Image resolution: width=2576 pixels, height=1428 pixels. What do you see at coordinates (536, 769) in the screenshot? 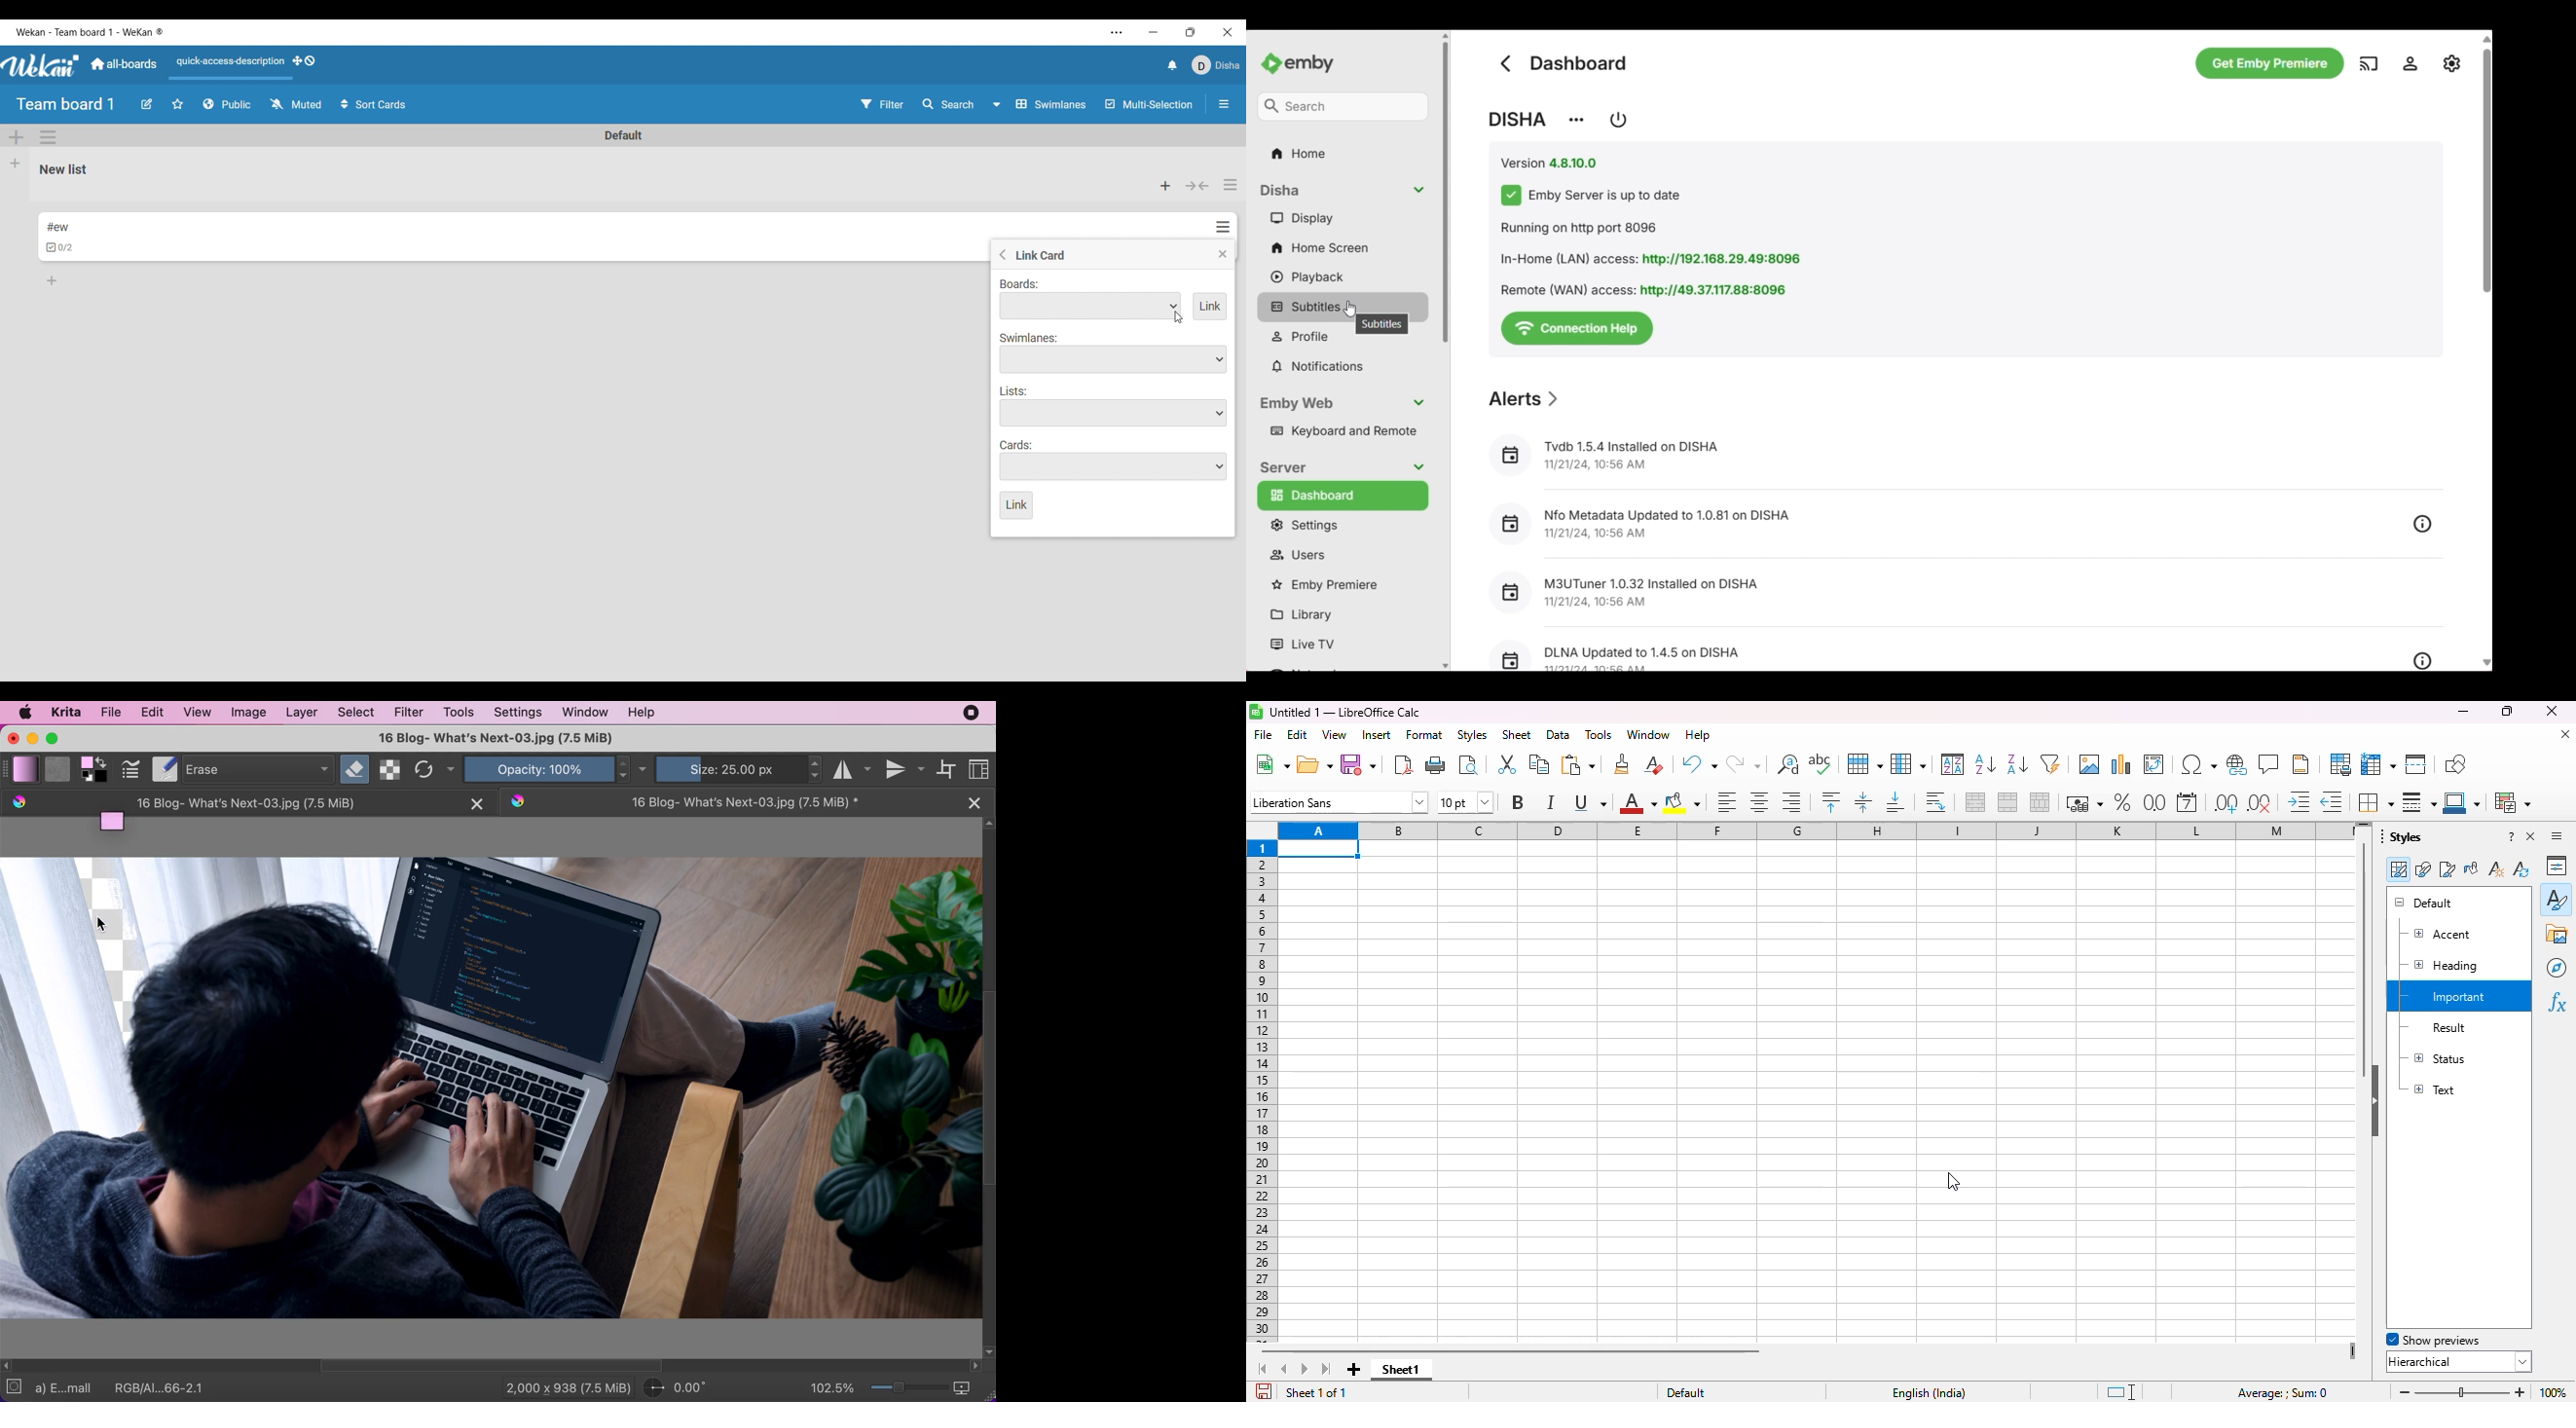
I see `opacity: 100%` at bounding box center [536, 769].